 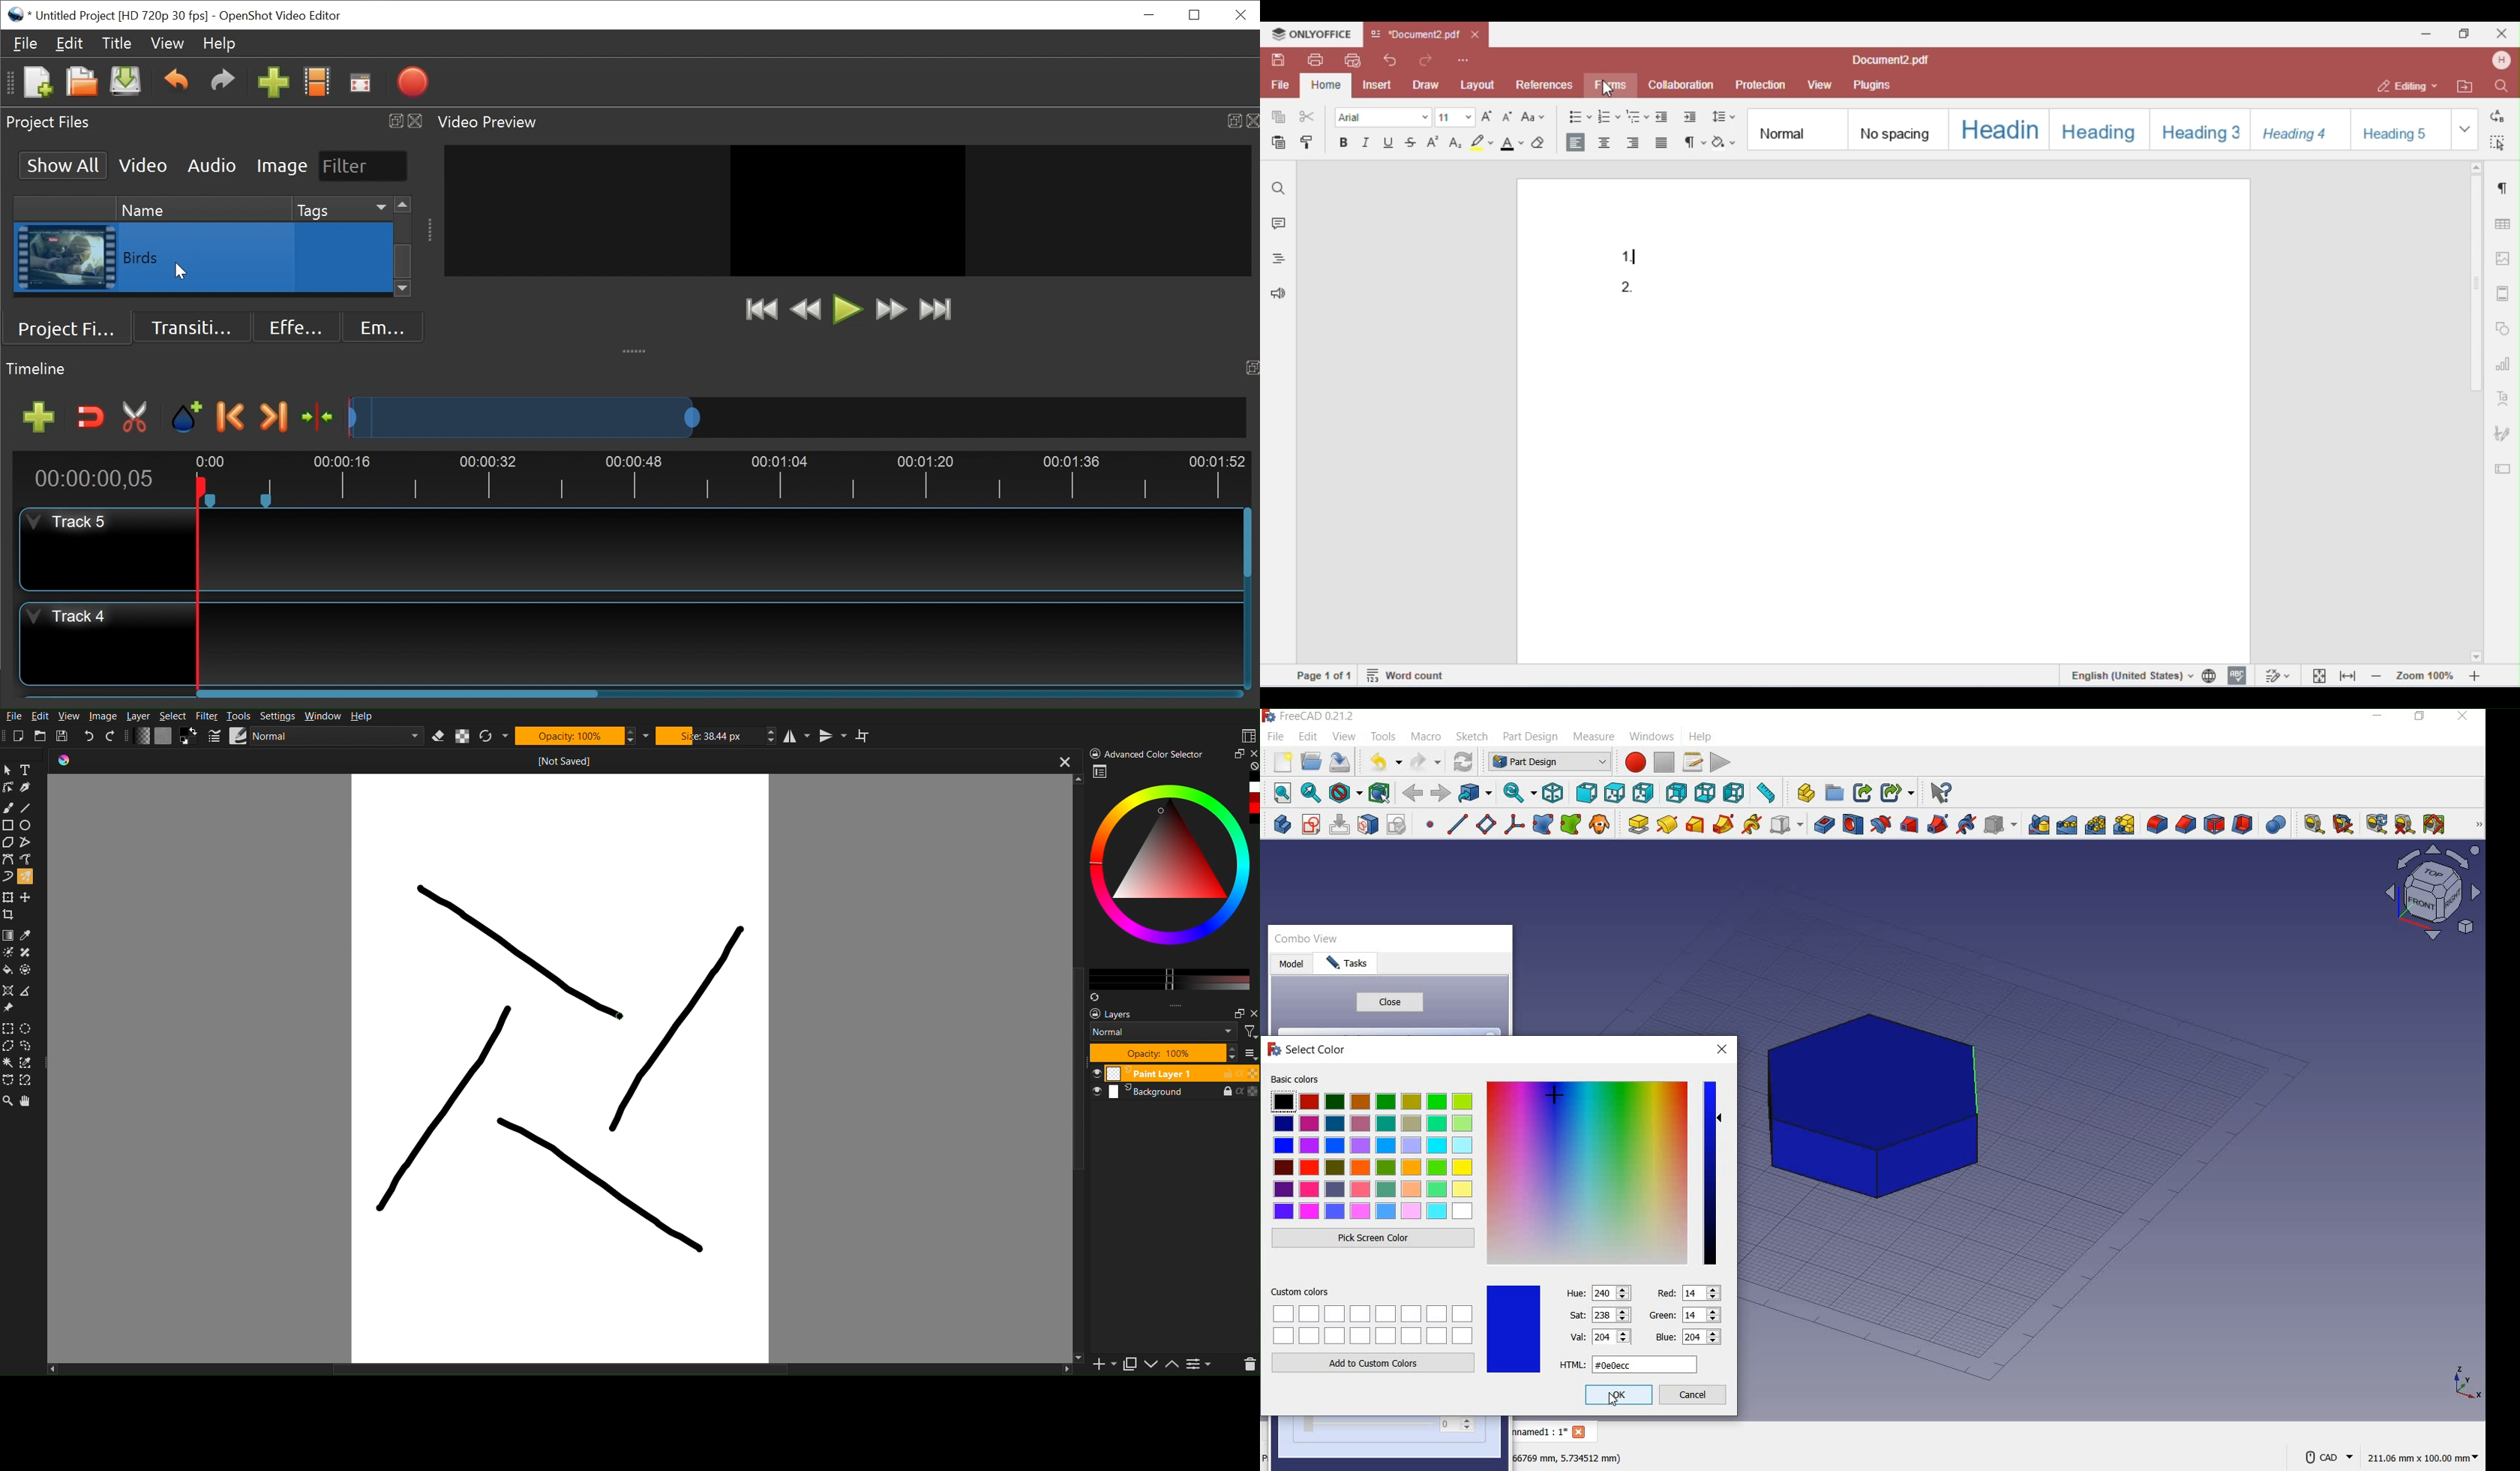 I want to click on FIle, so click(x=12, y=716).